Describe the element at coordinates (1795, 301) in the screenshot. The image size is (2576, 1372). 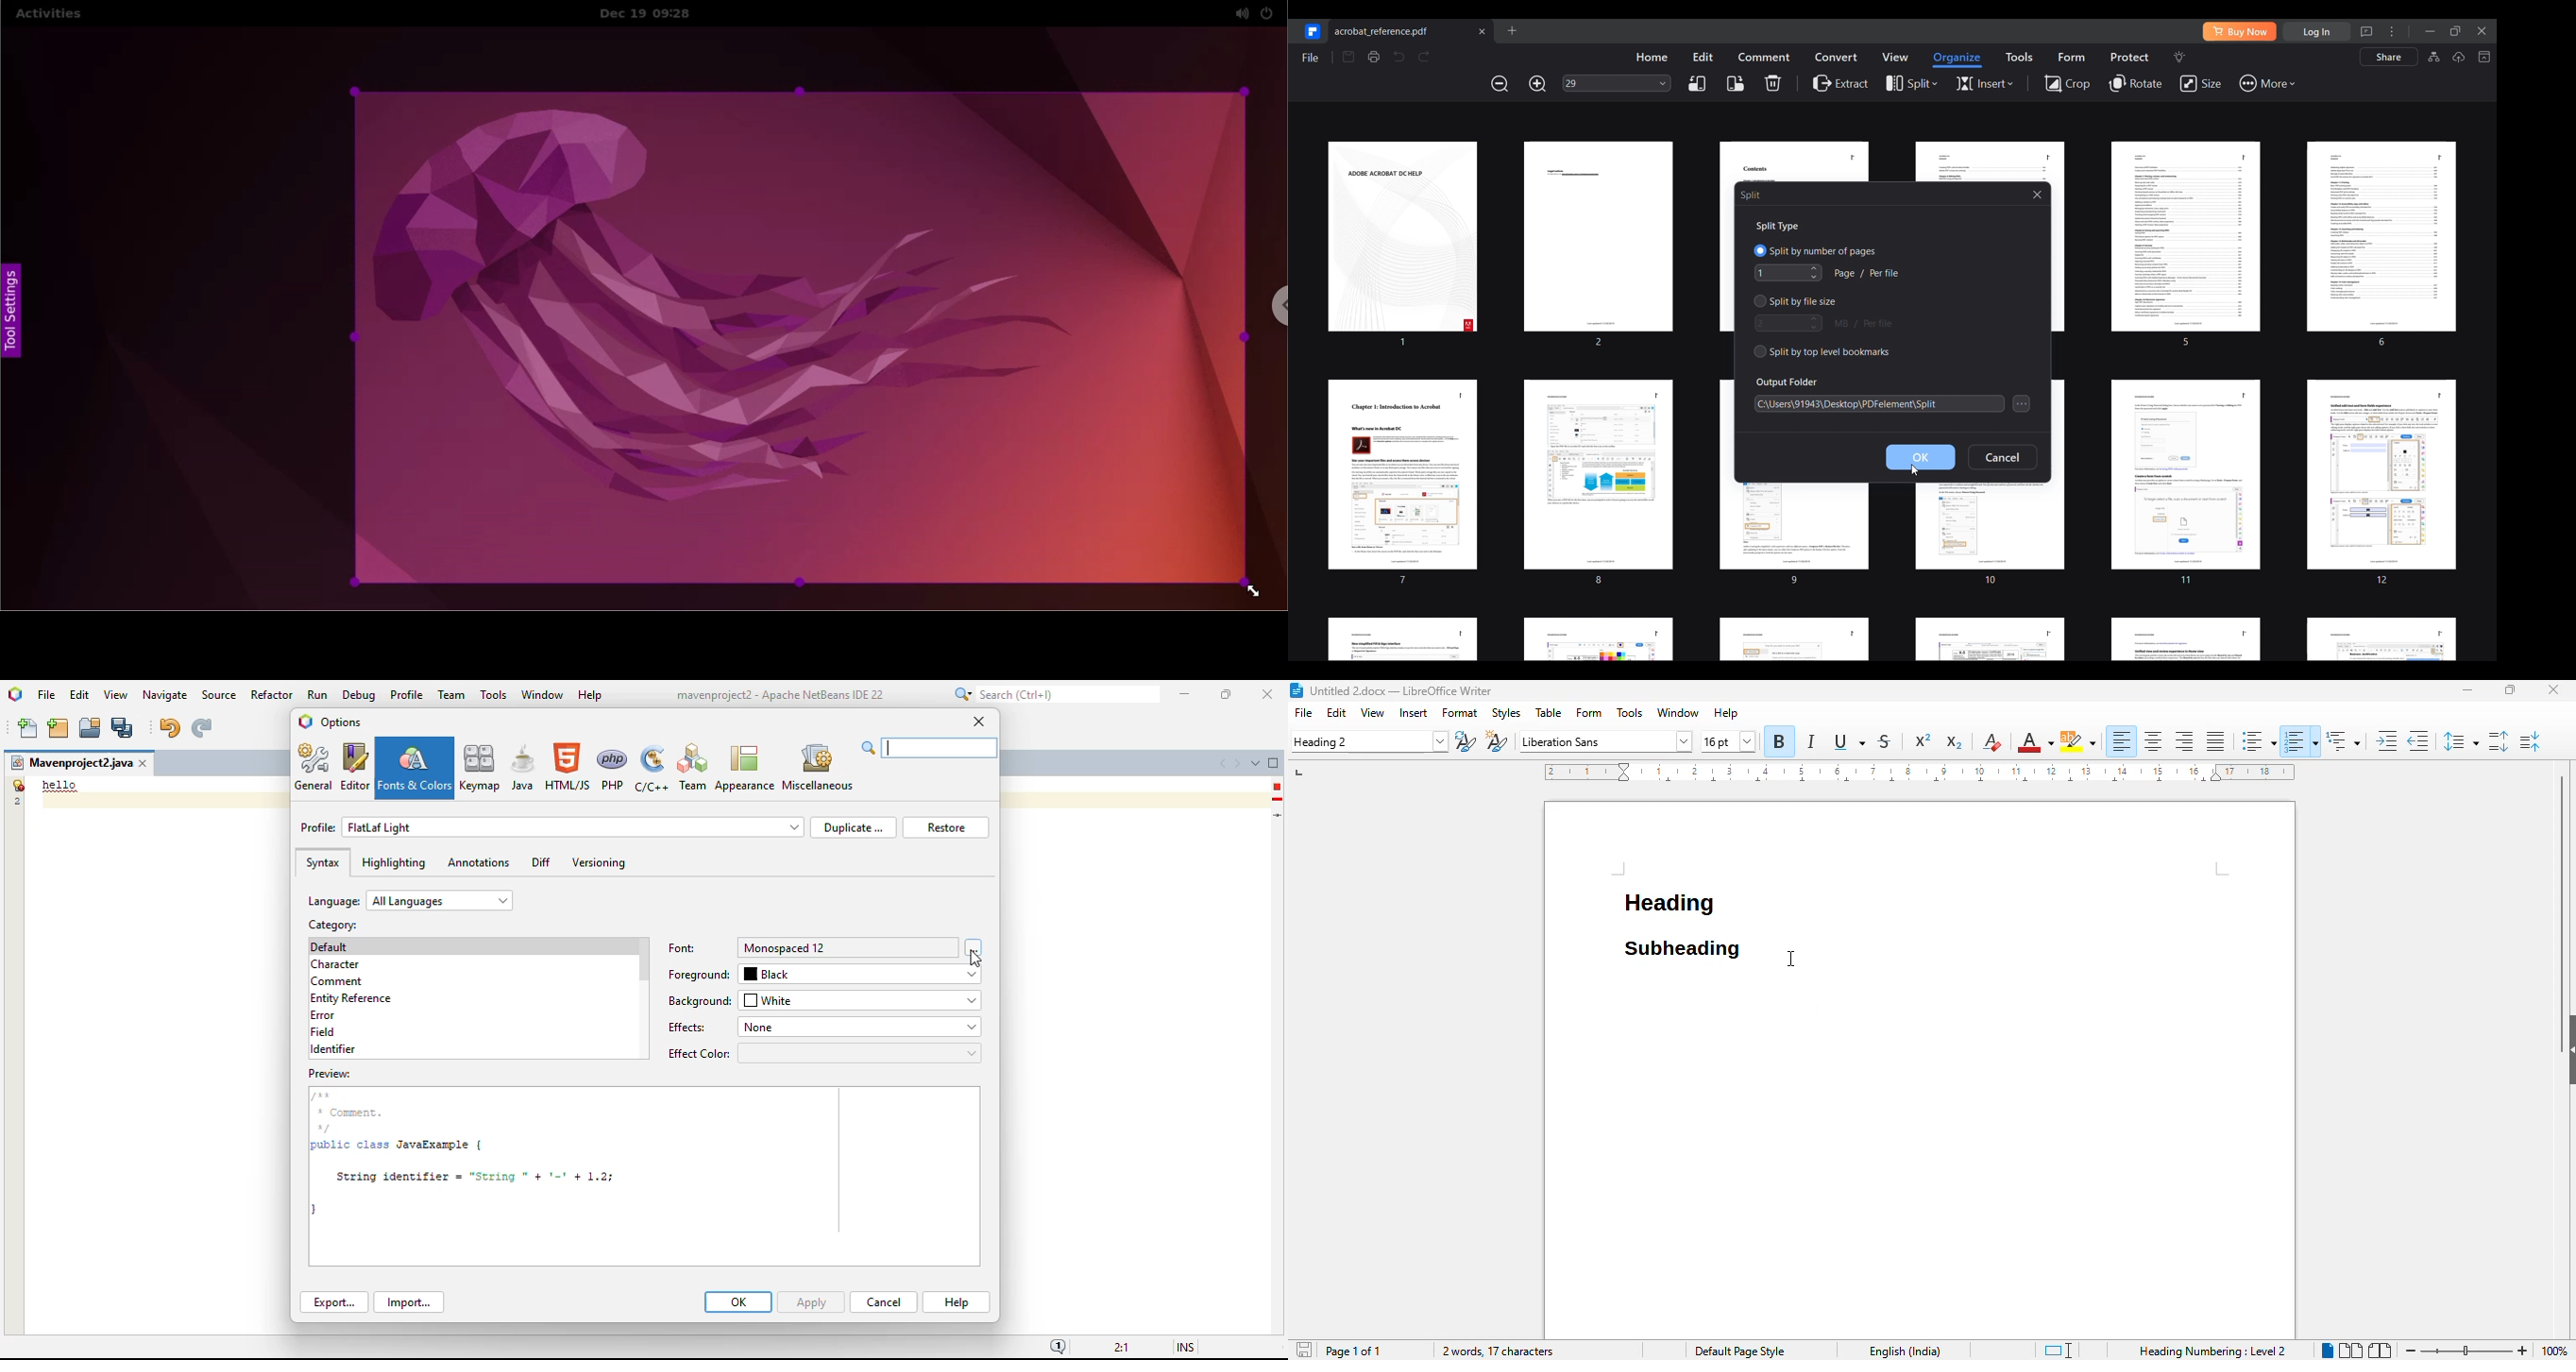
I see `Split by file size` at that location.